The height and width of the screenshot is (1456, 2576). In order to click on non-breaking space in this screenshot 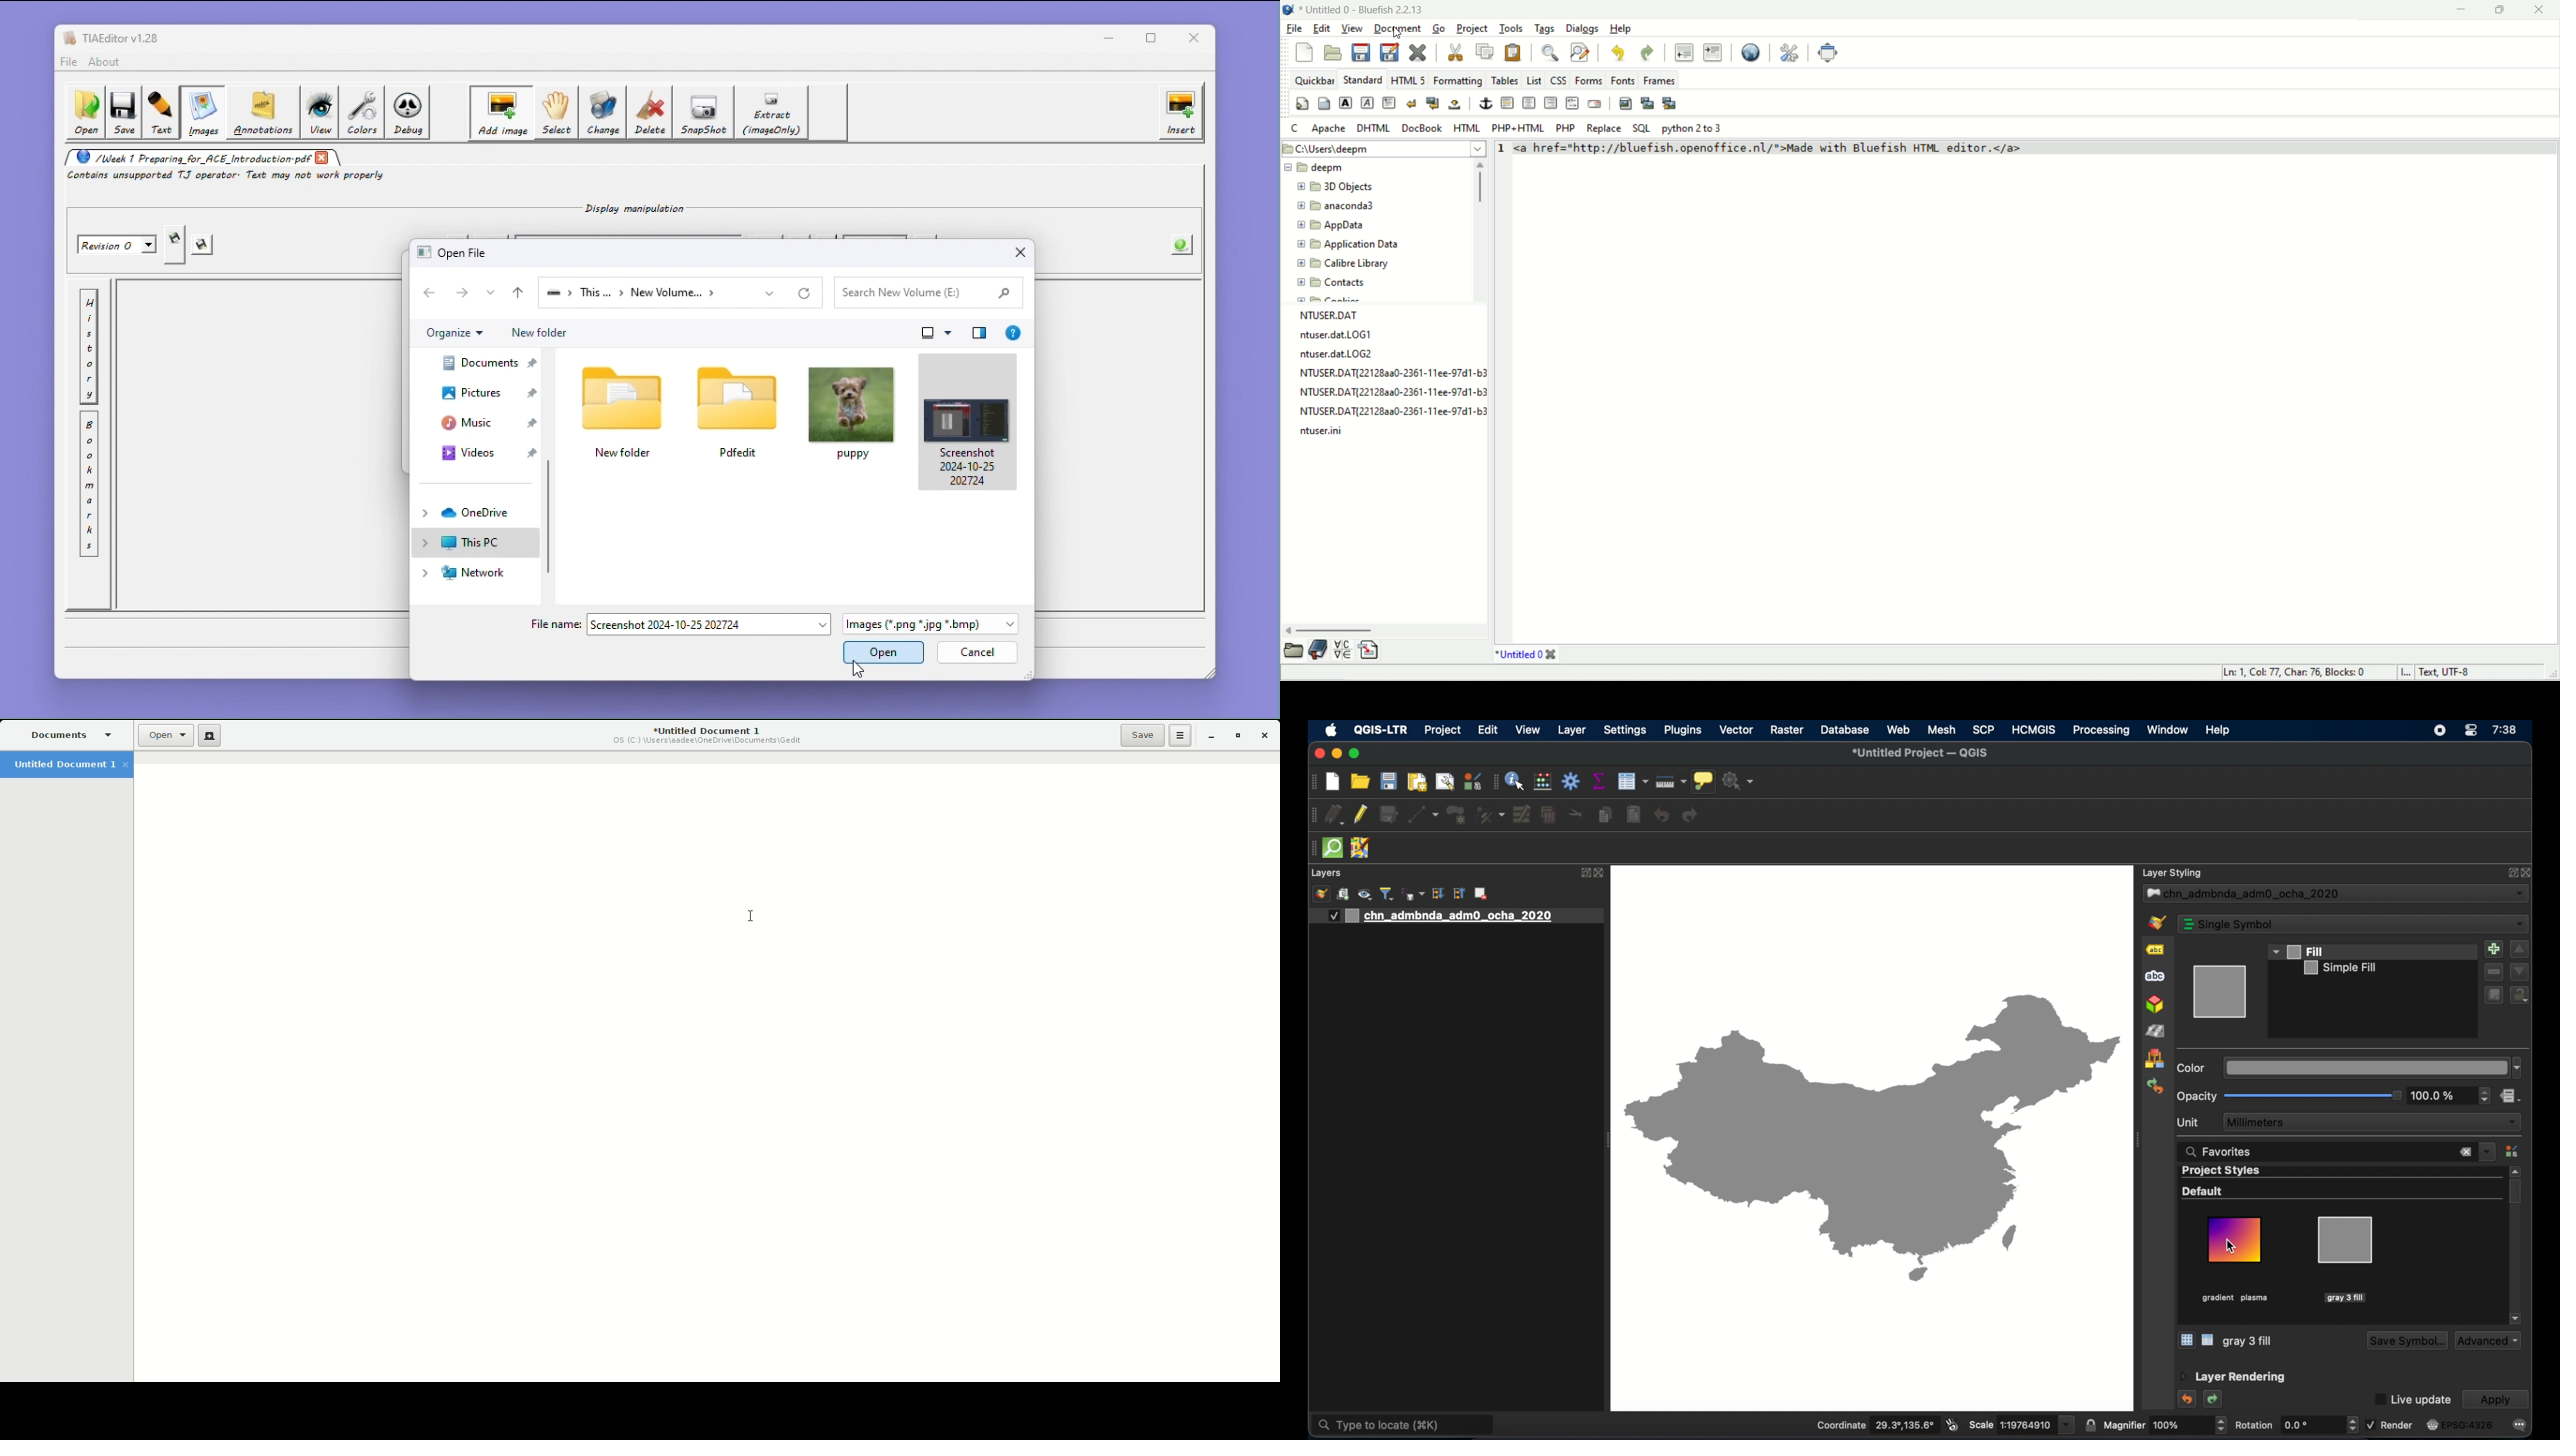, I will do `click(1455, 106)`.